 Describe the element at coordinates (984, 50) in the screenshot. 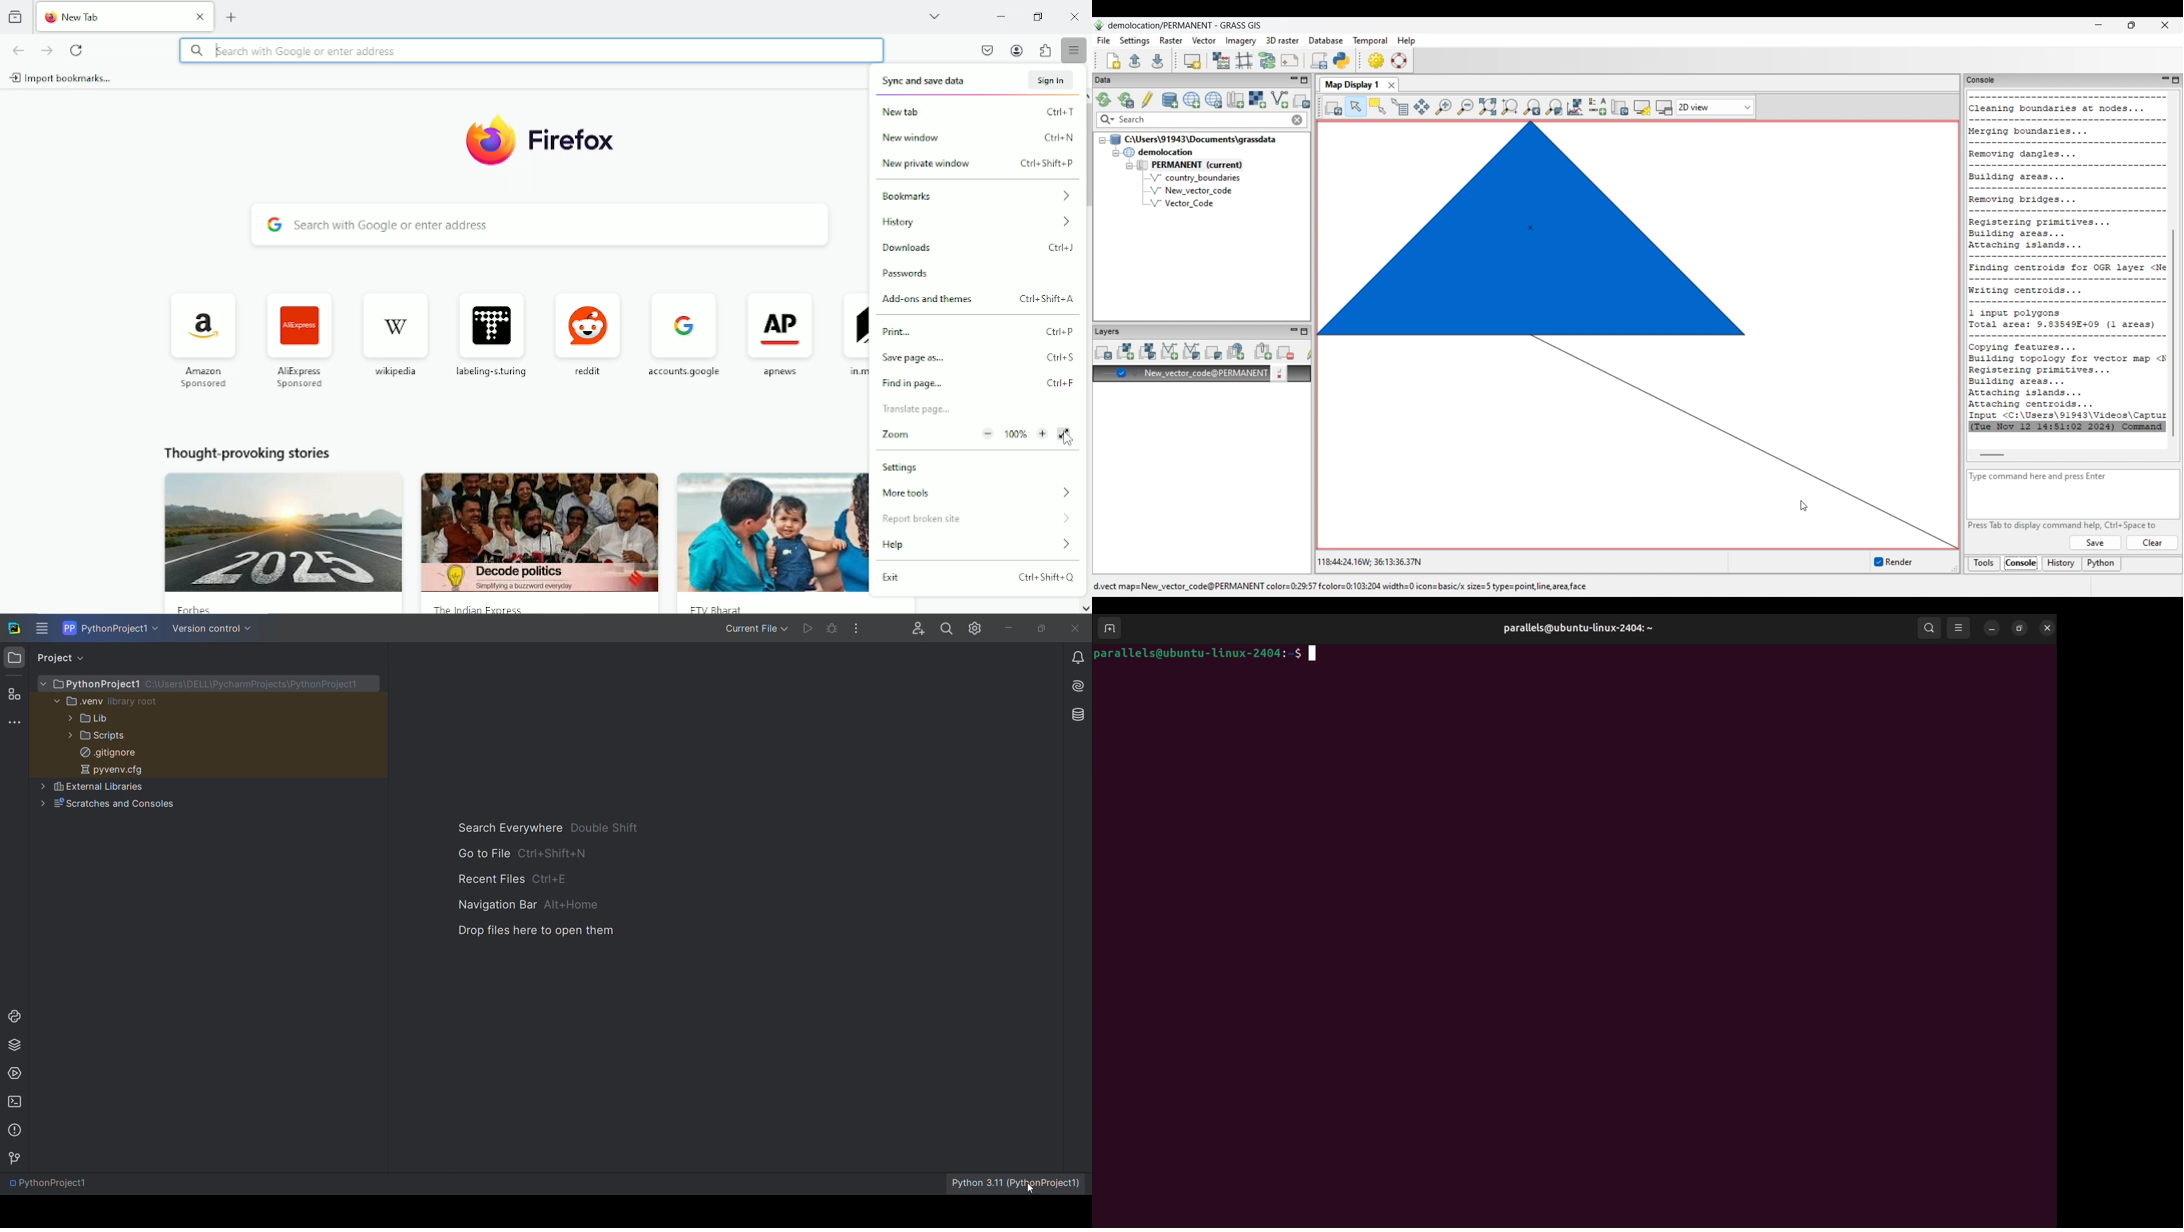

I see `save to pocket` at that location.